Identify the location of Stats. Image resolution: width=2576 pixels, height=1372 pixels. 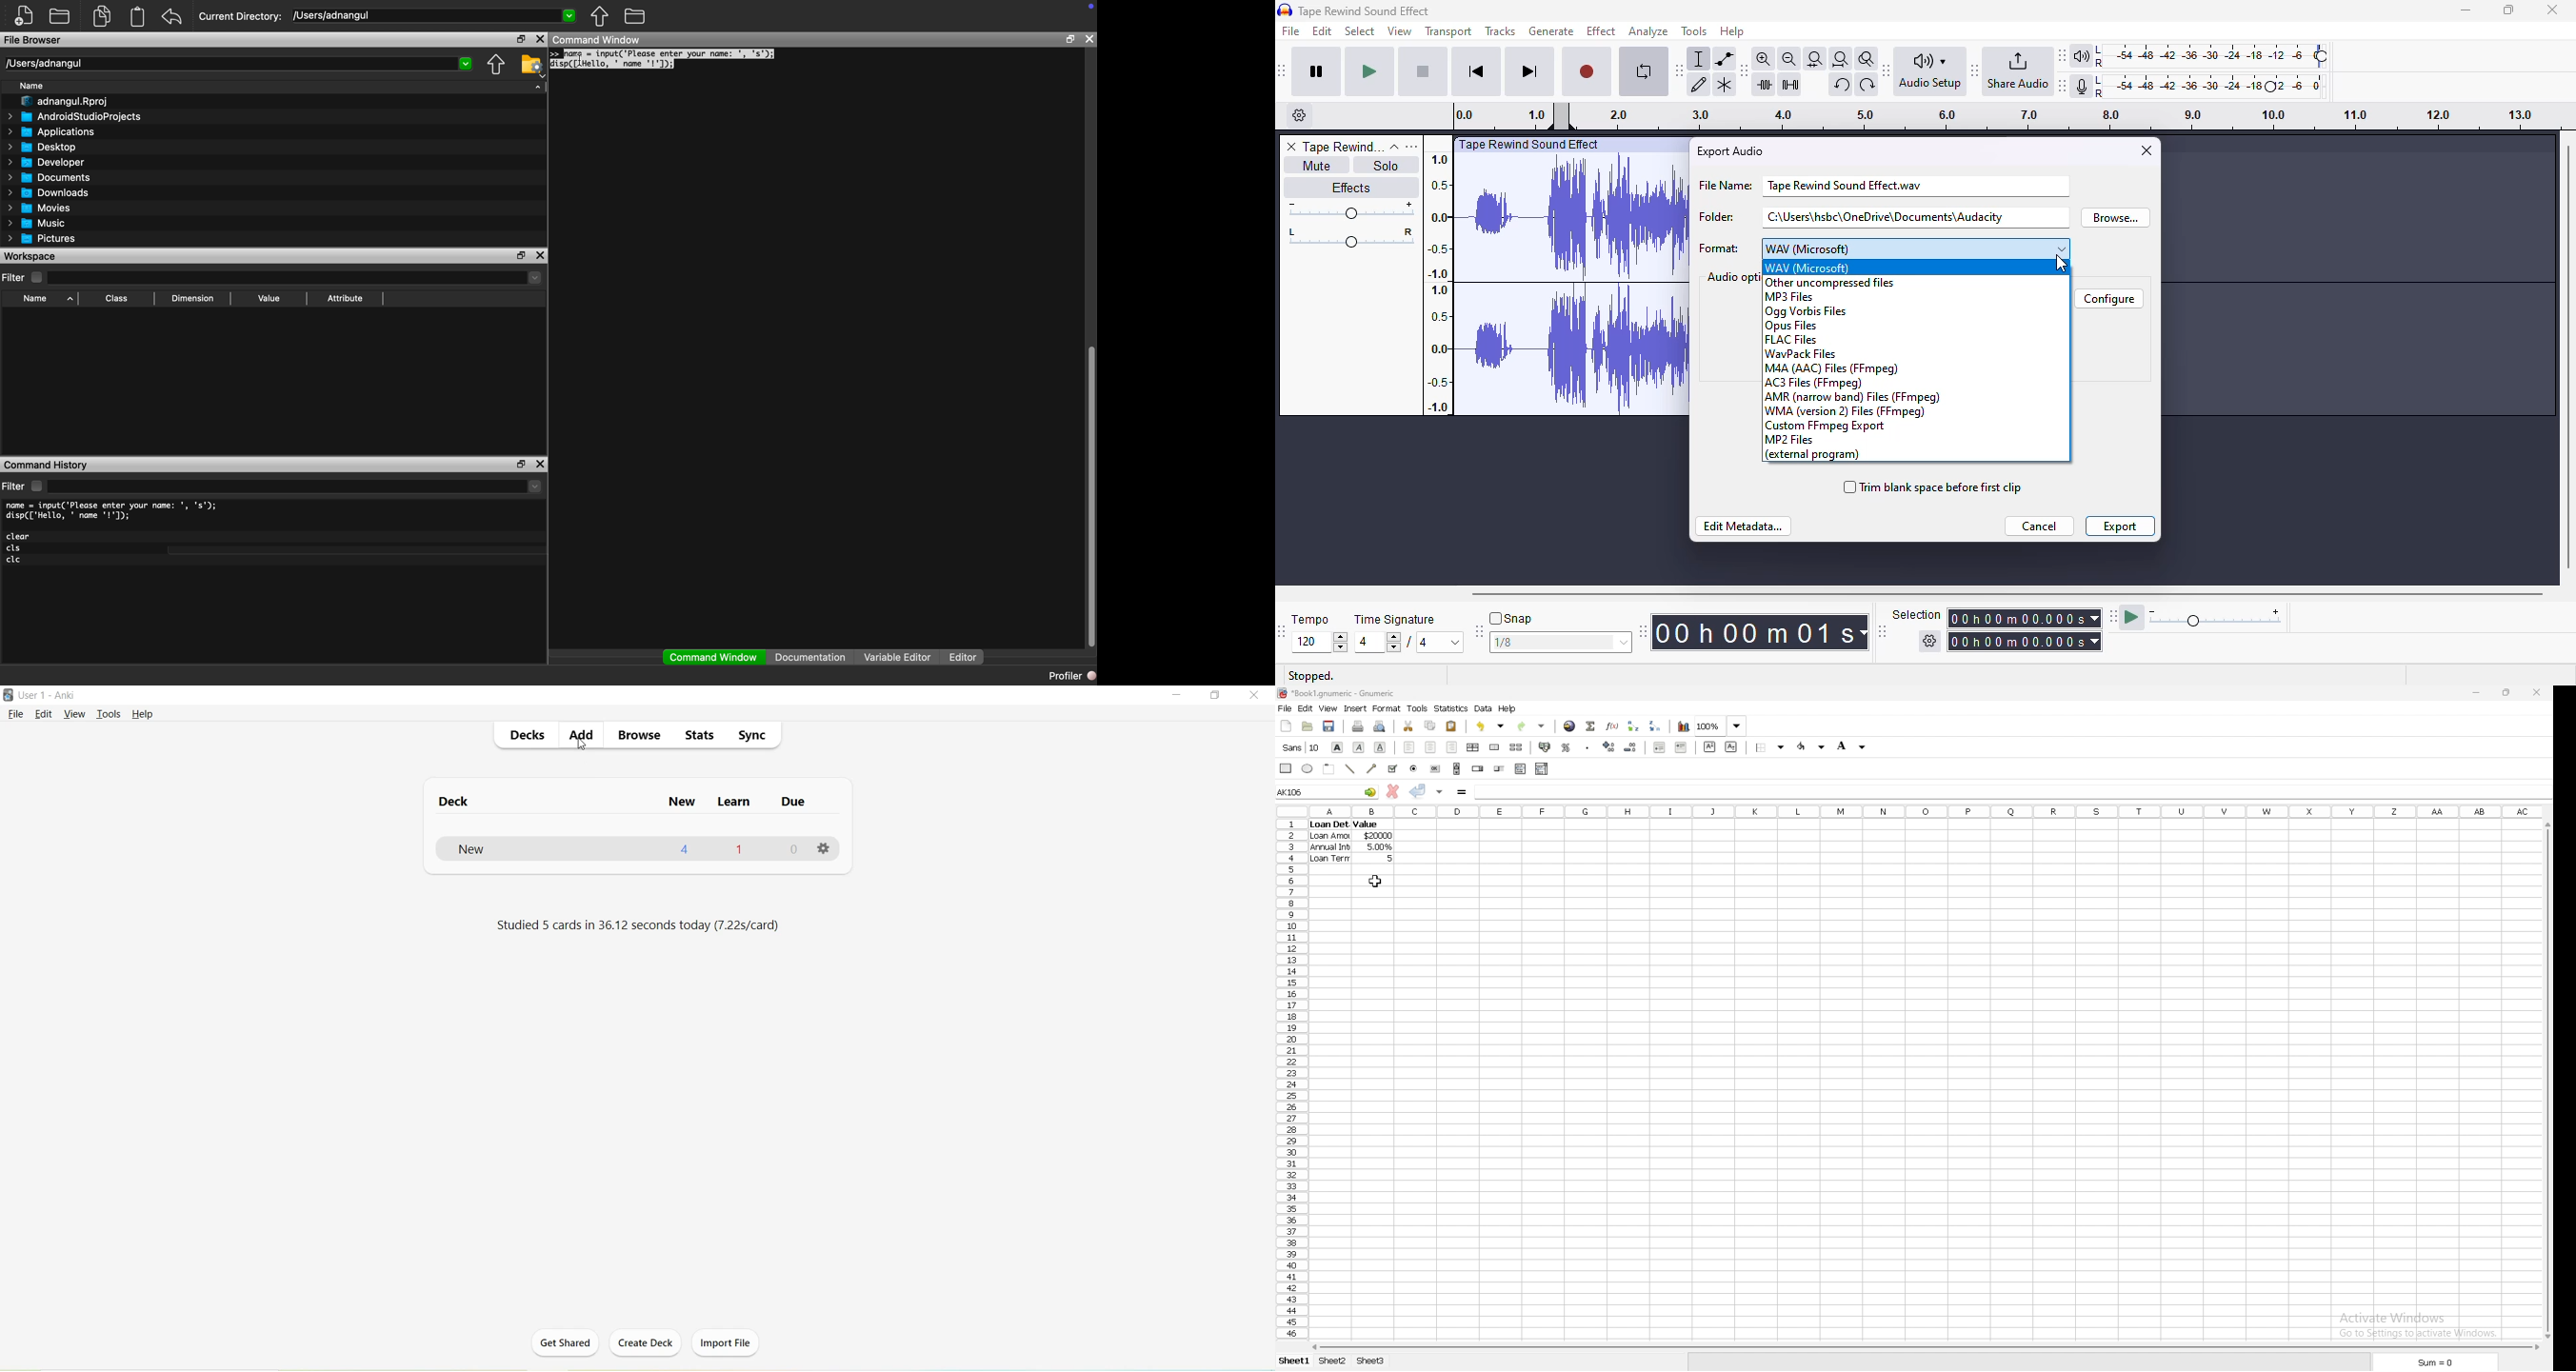
(698, 735).